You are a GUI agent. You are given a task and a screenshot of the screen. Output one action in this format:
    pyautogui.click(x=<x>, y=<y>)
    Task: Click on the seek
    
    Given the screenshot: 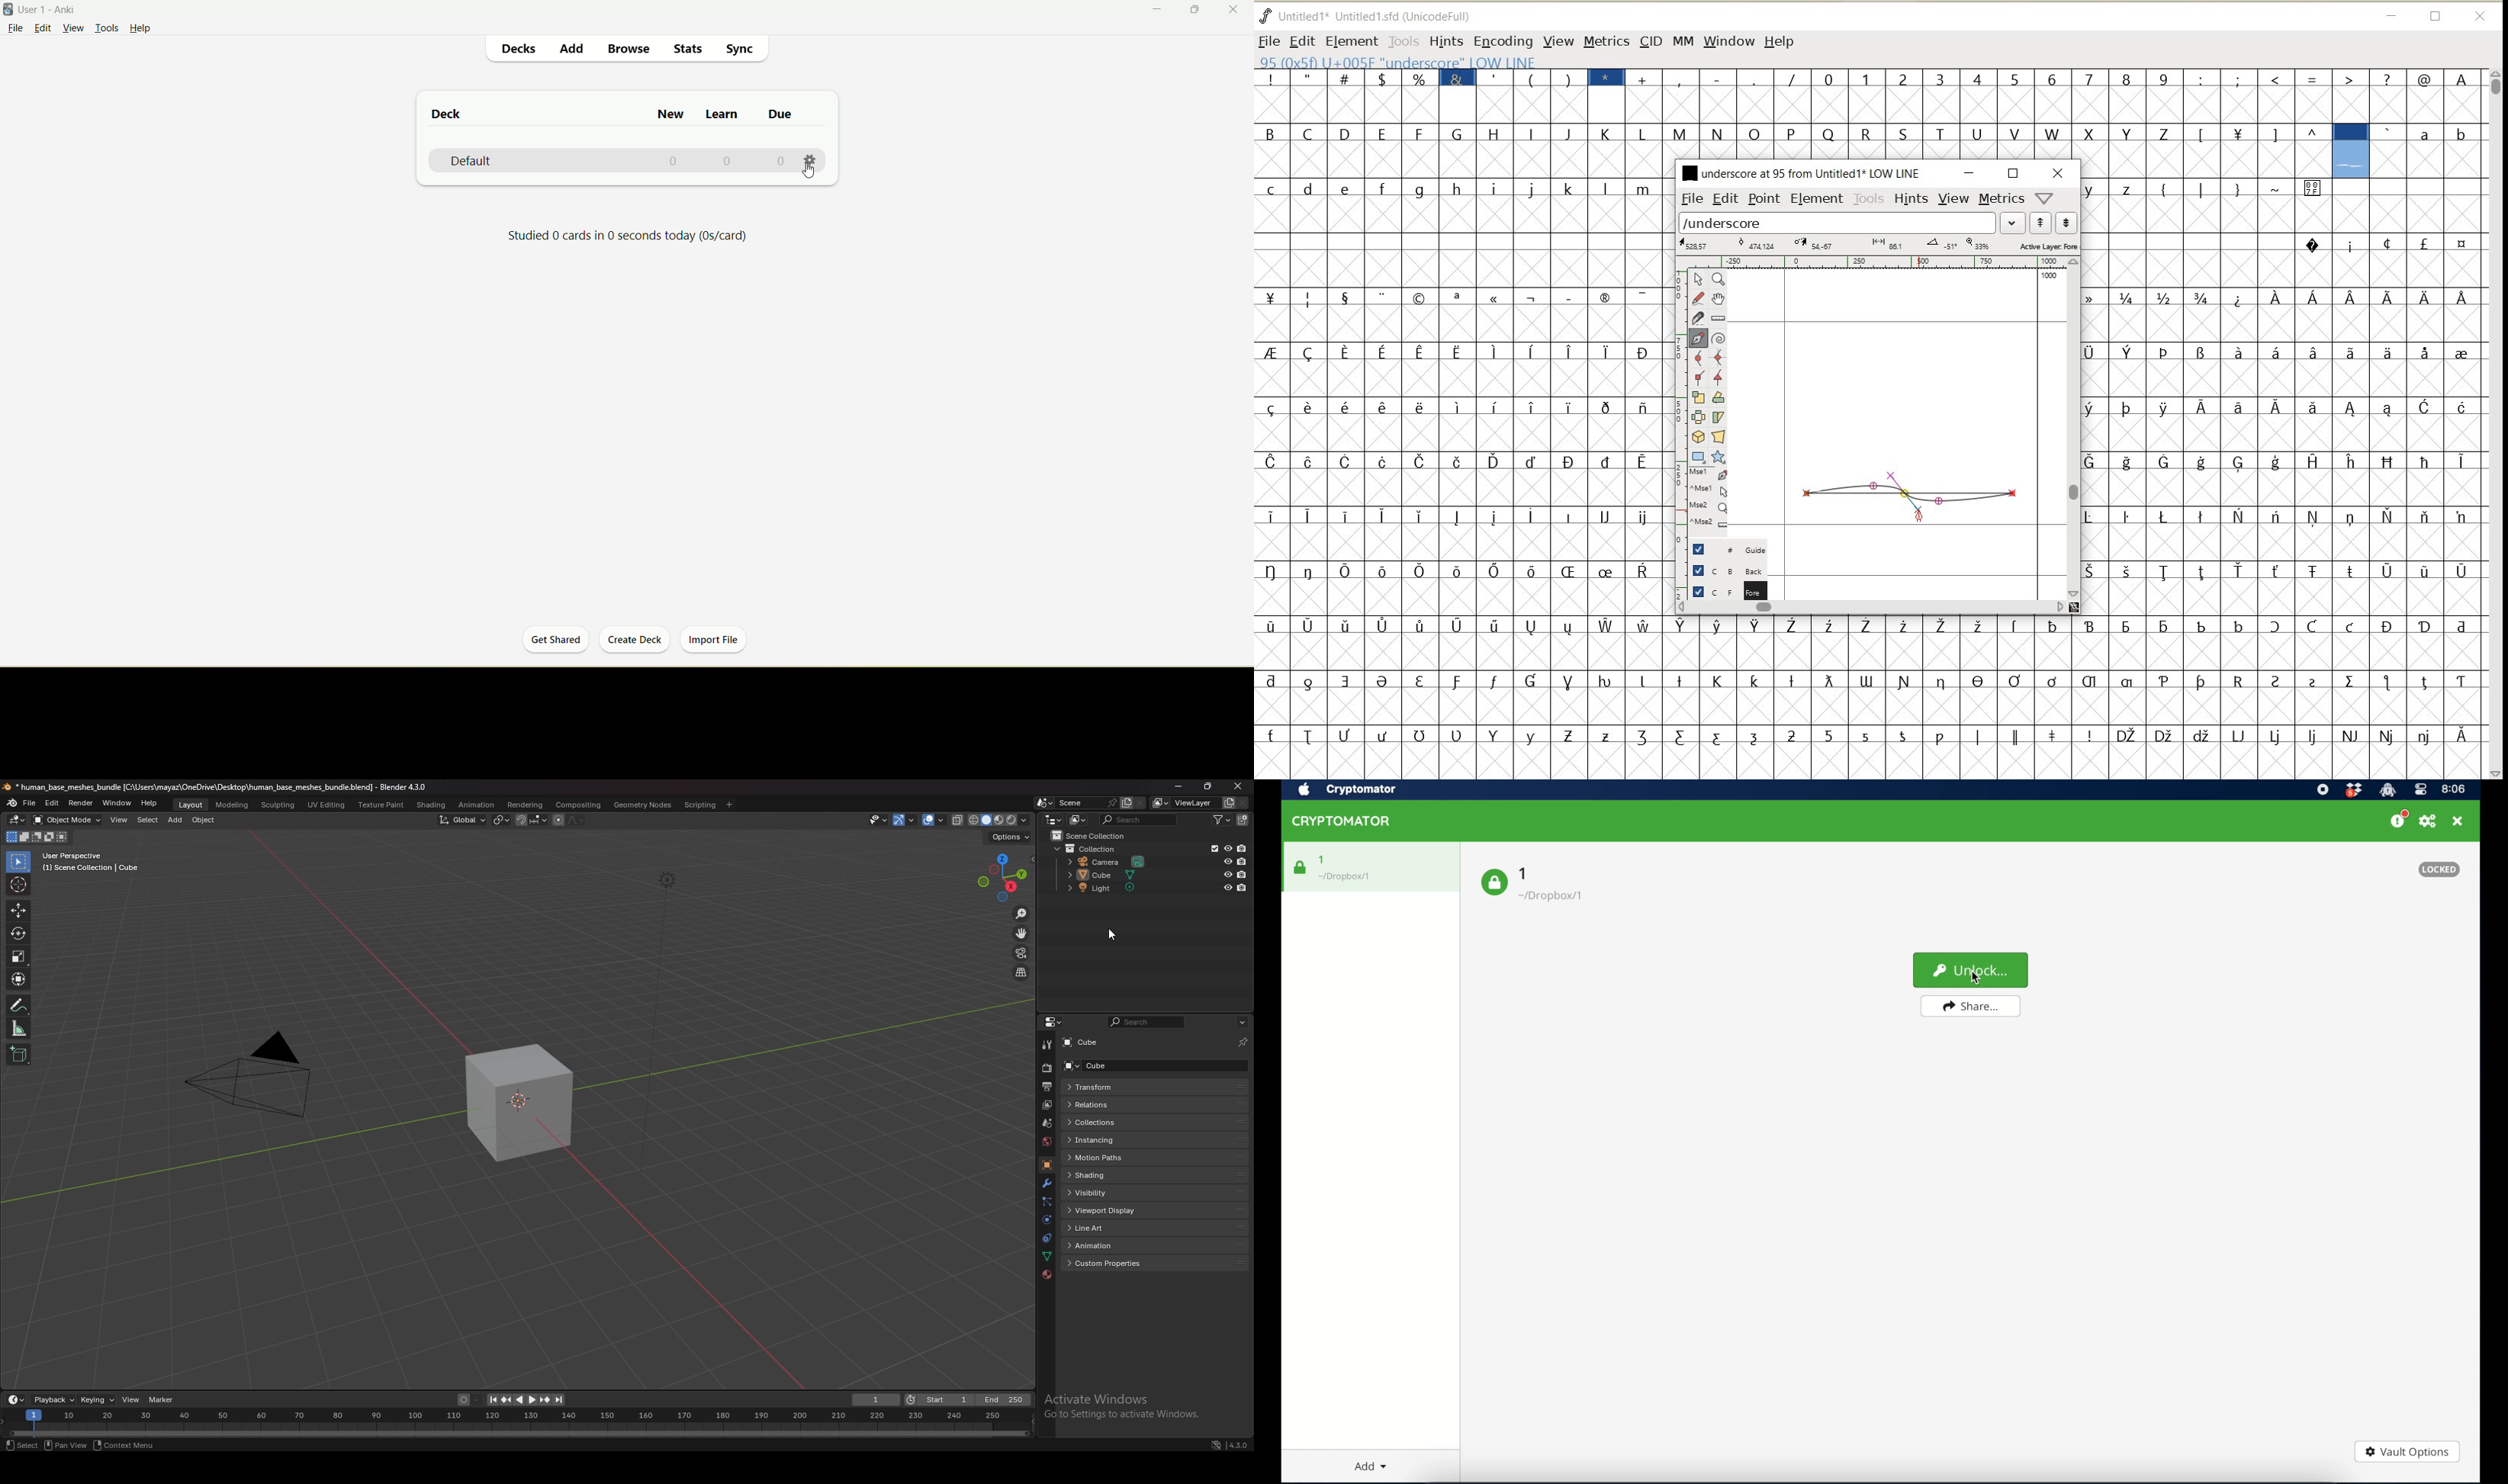 What is the action you would take?
    pyautogui.click(x=518, y=1424)
    